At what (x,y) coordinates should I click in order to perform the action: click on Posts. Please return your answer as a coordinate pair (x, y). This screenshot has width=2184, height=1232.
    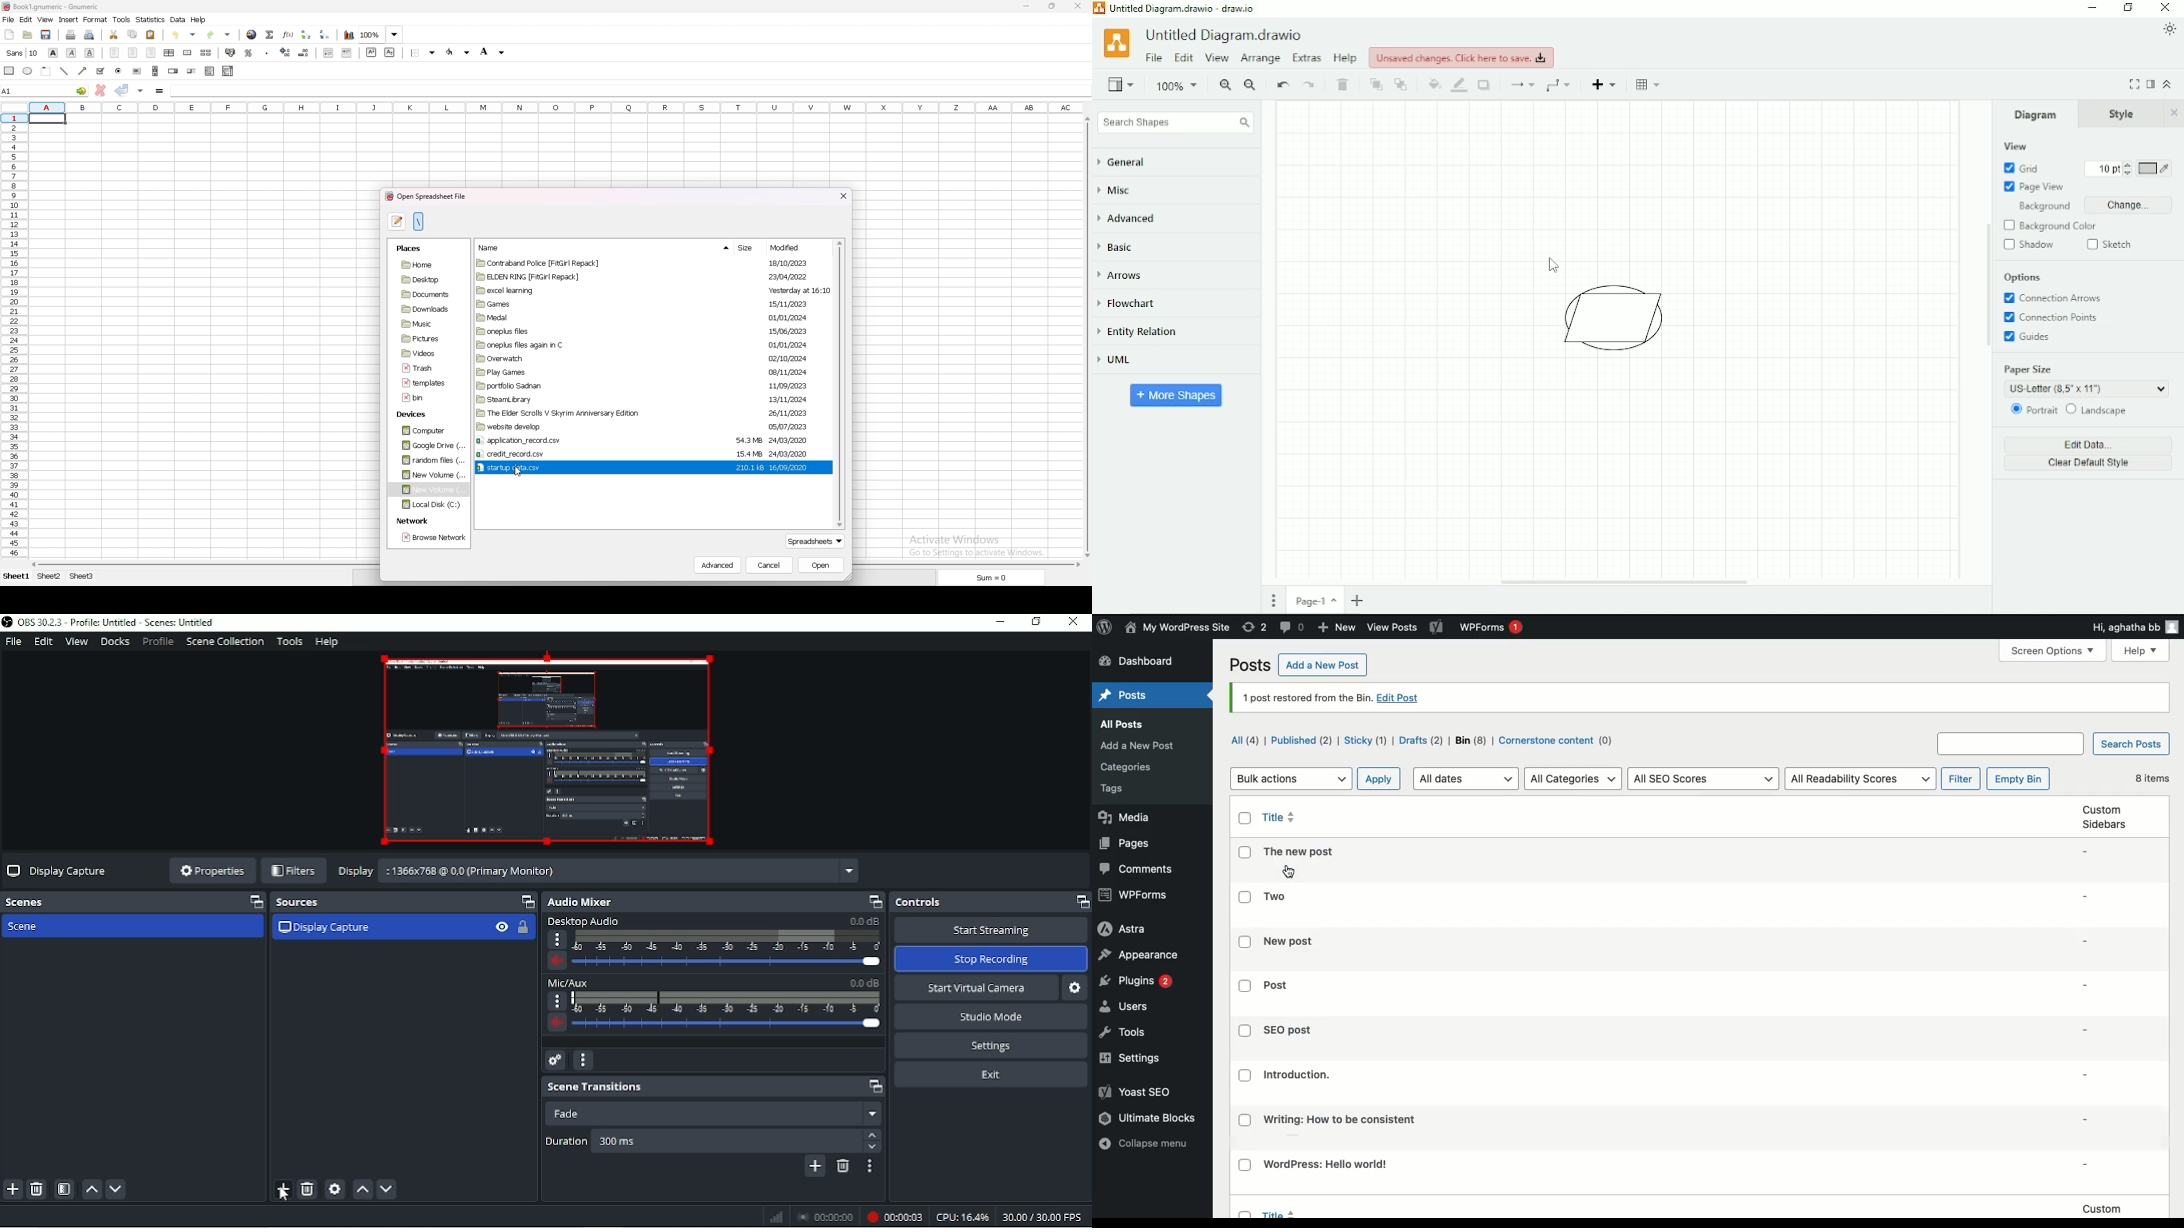
    Looking at the image, I should click on (1124, 695).